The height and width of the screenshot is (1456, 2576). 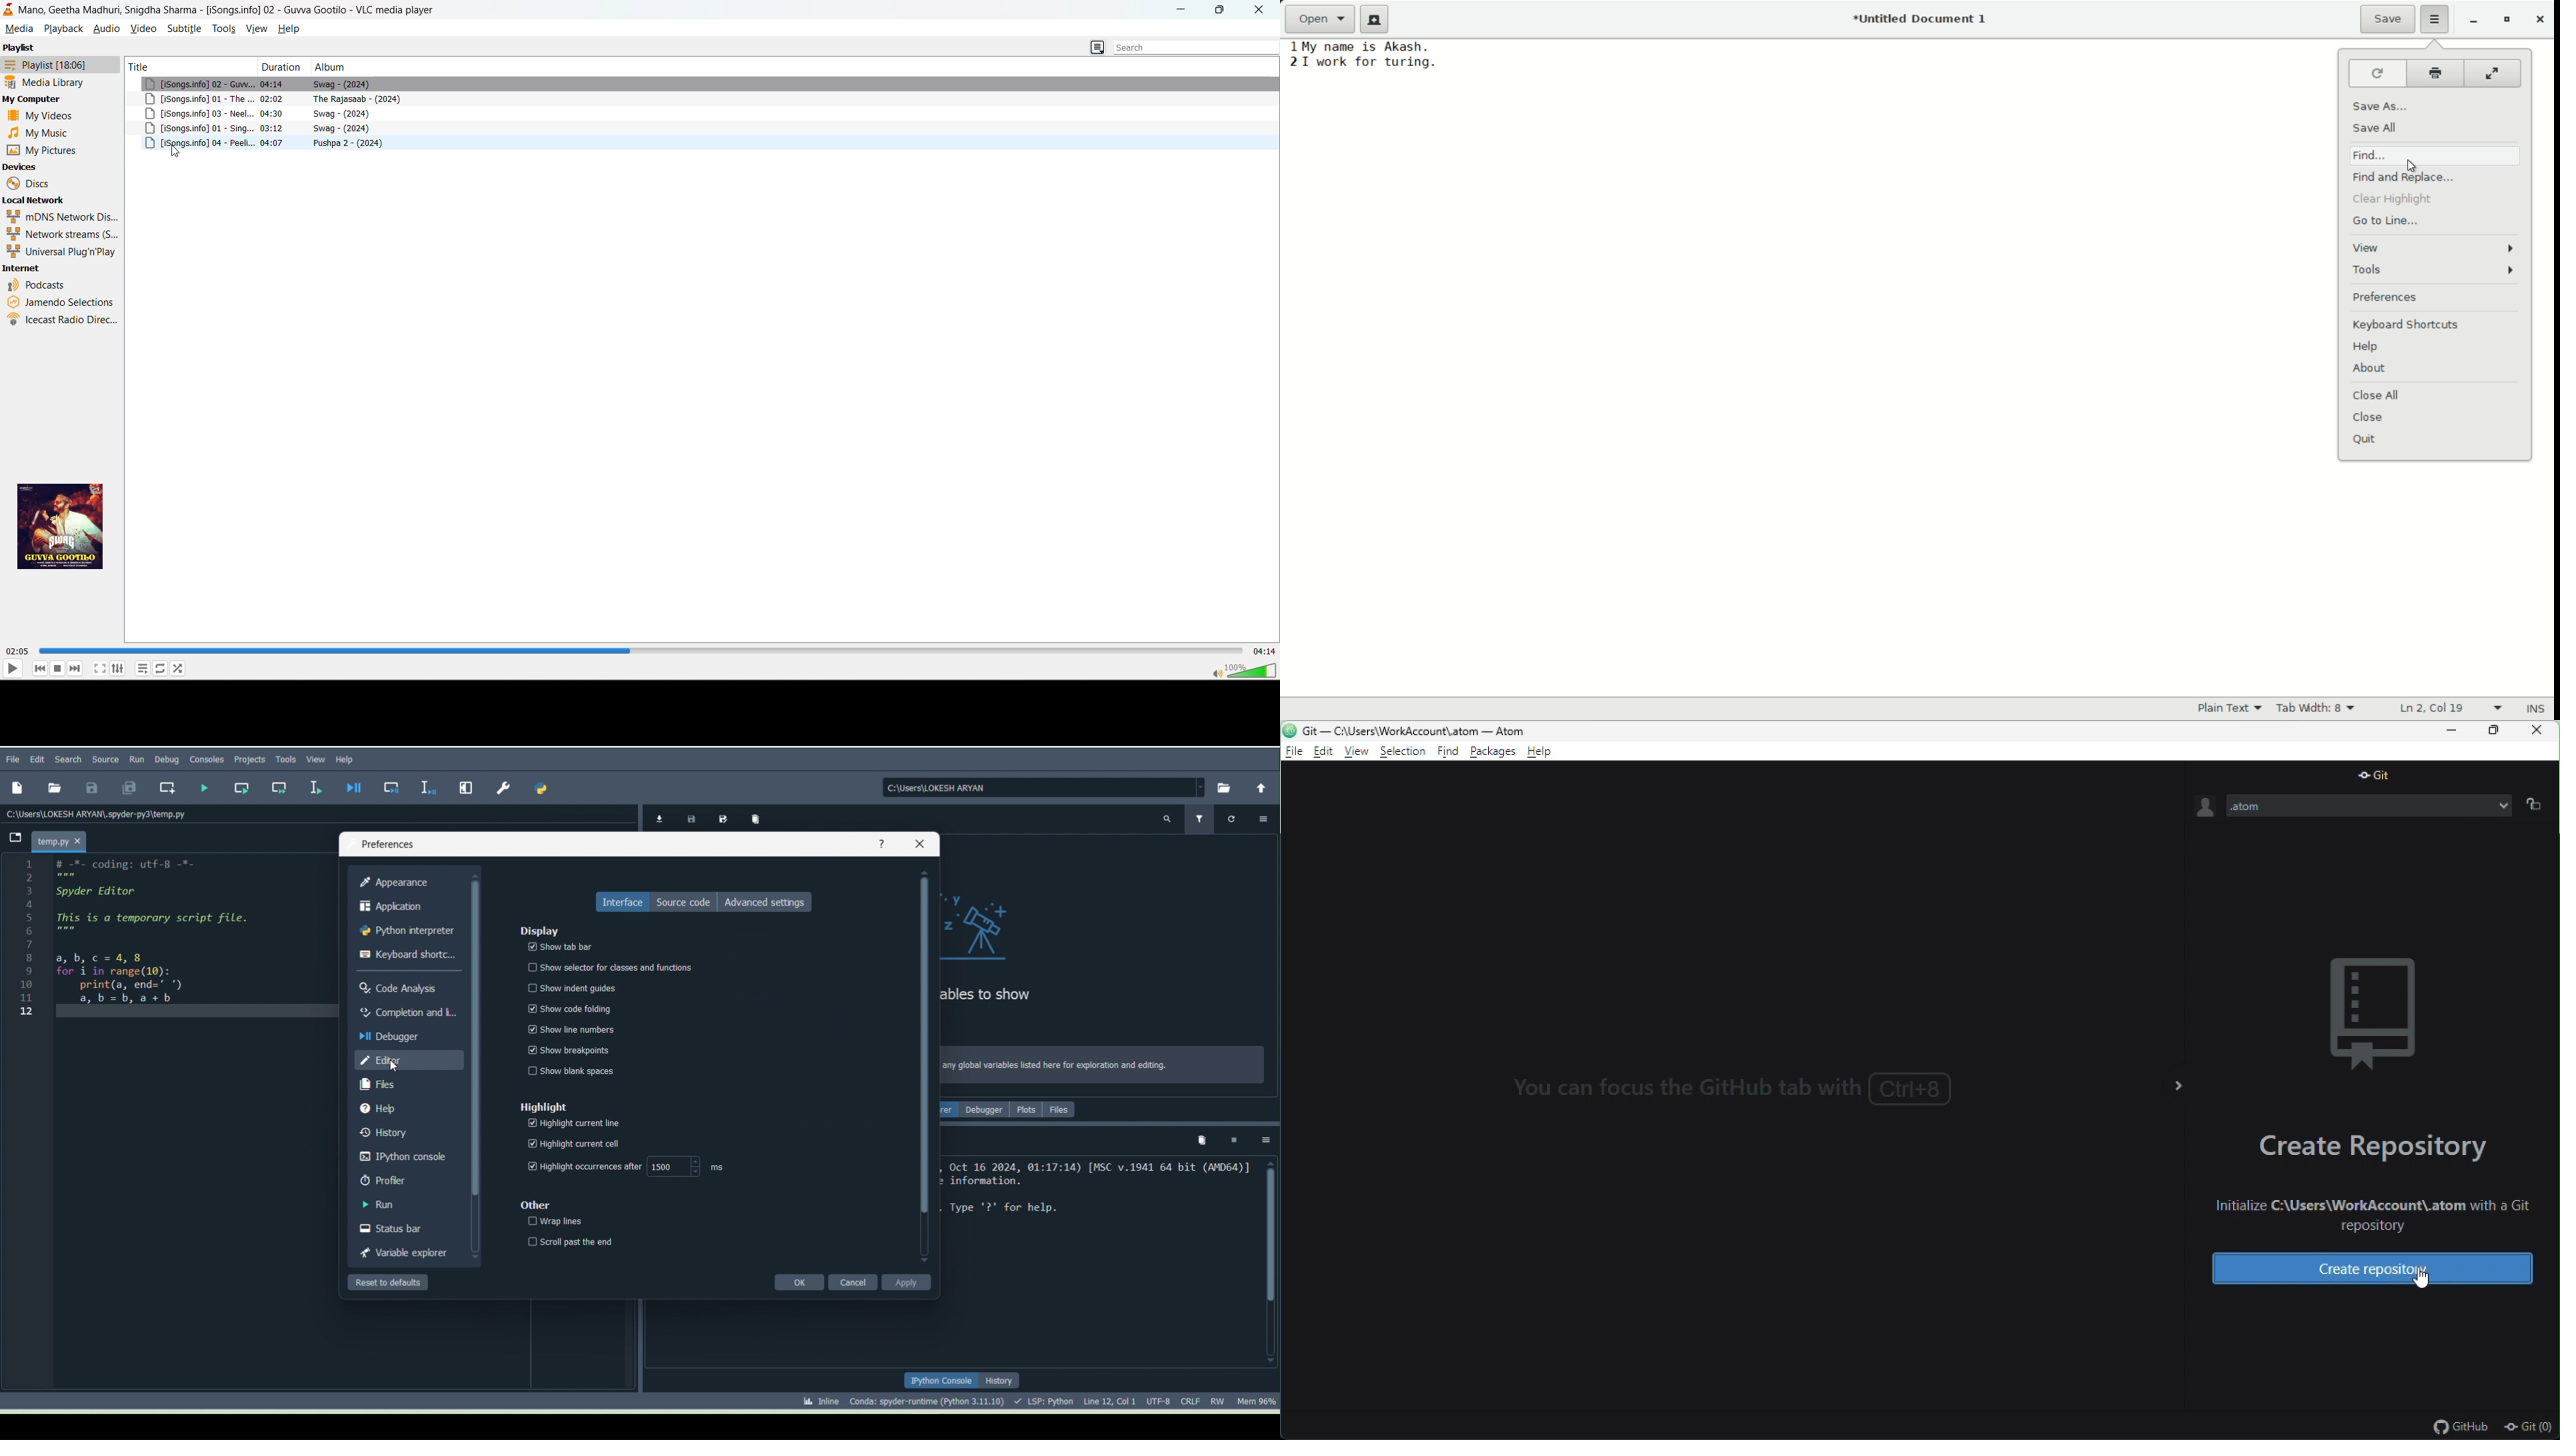 I want to click on Browse tabs, so click(x=13, y=840).